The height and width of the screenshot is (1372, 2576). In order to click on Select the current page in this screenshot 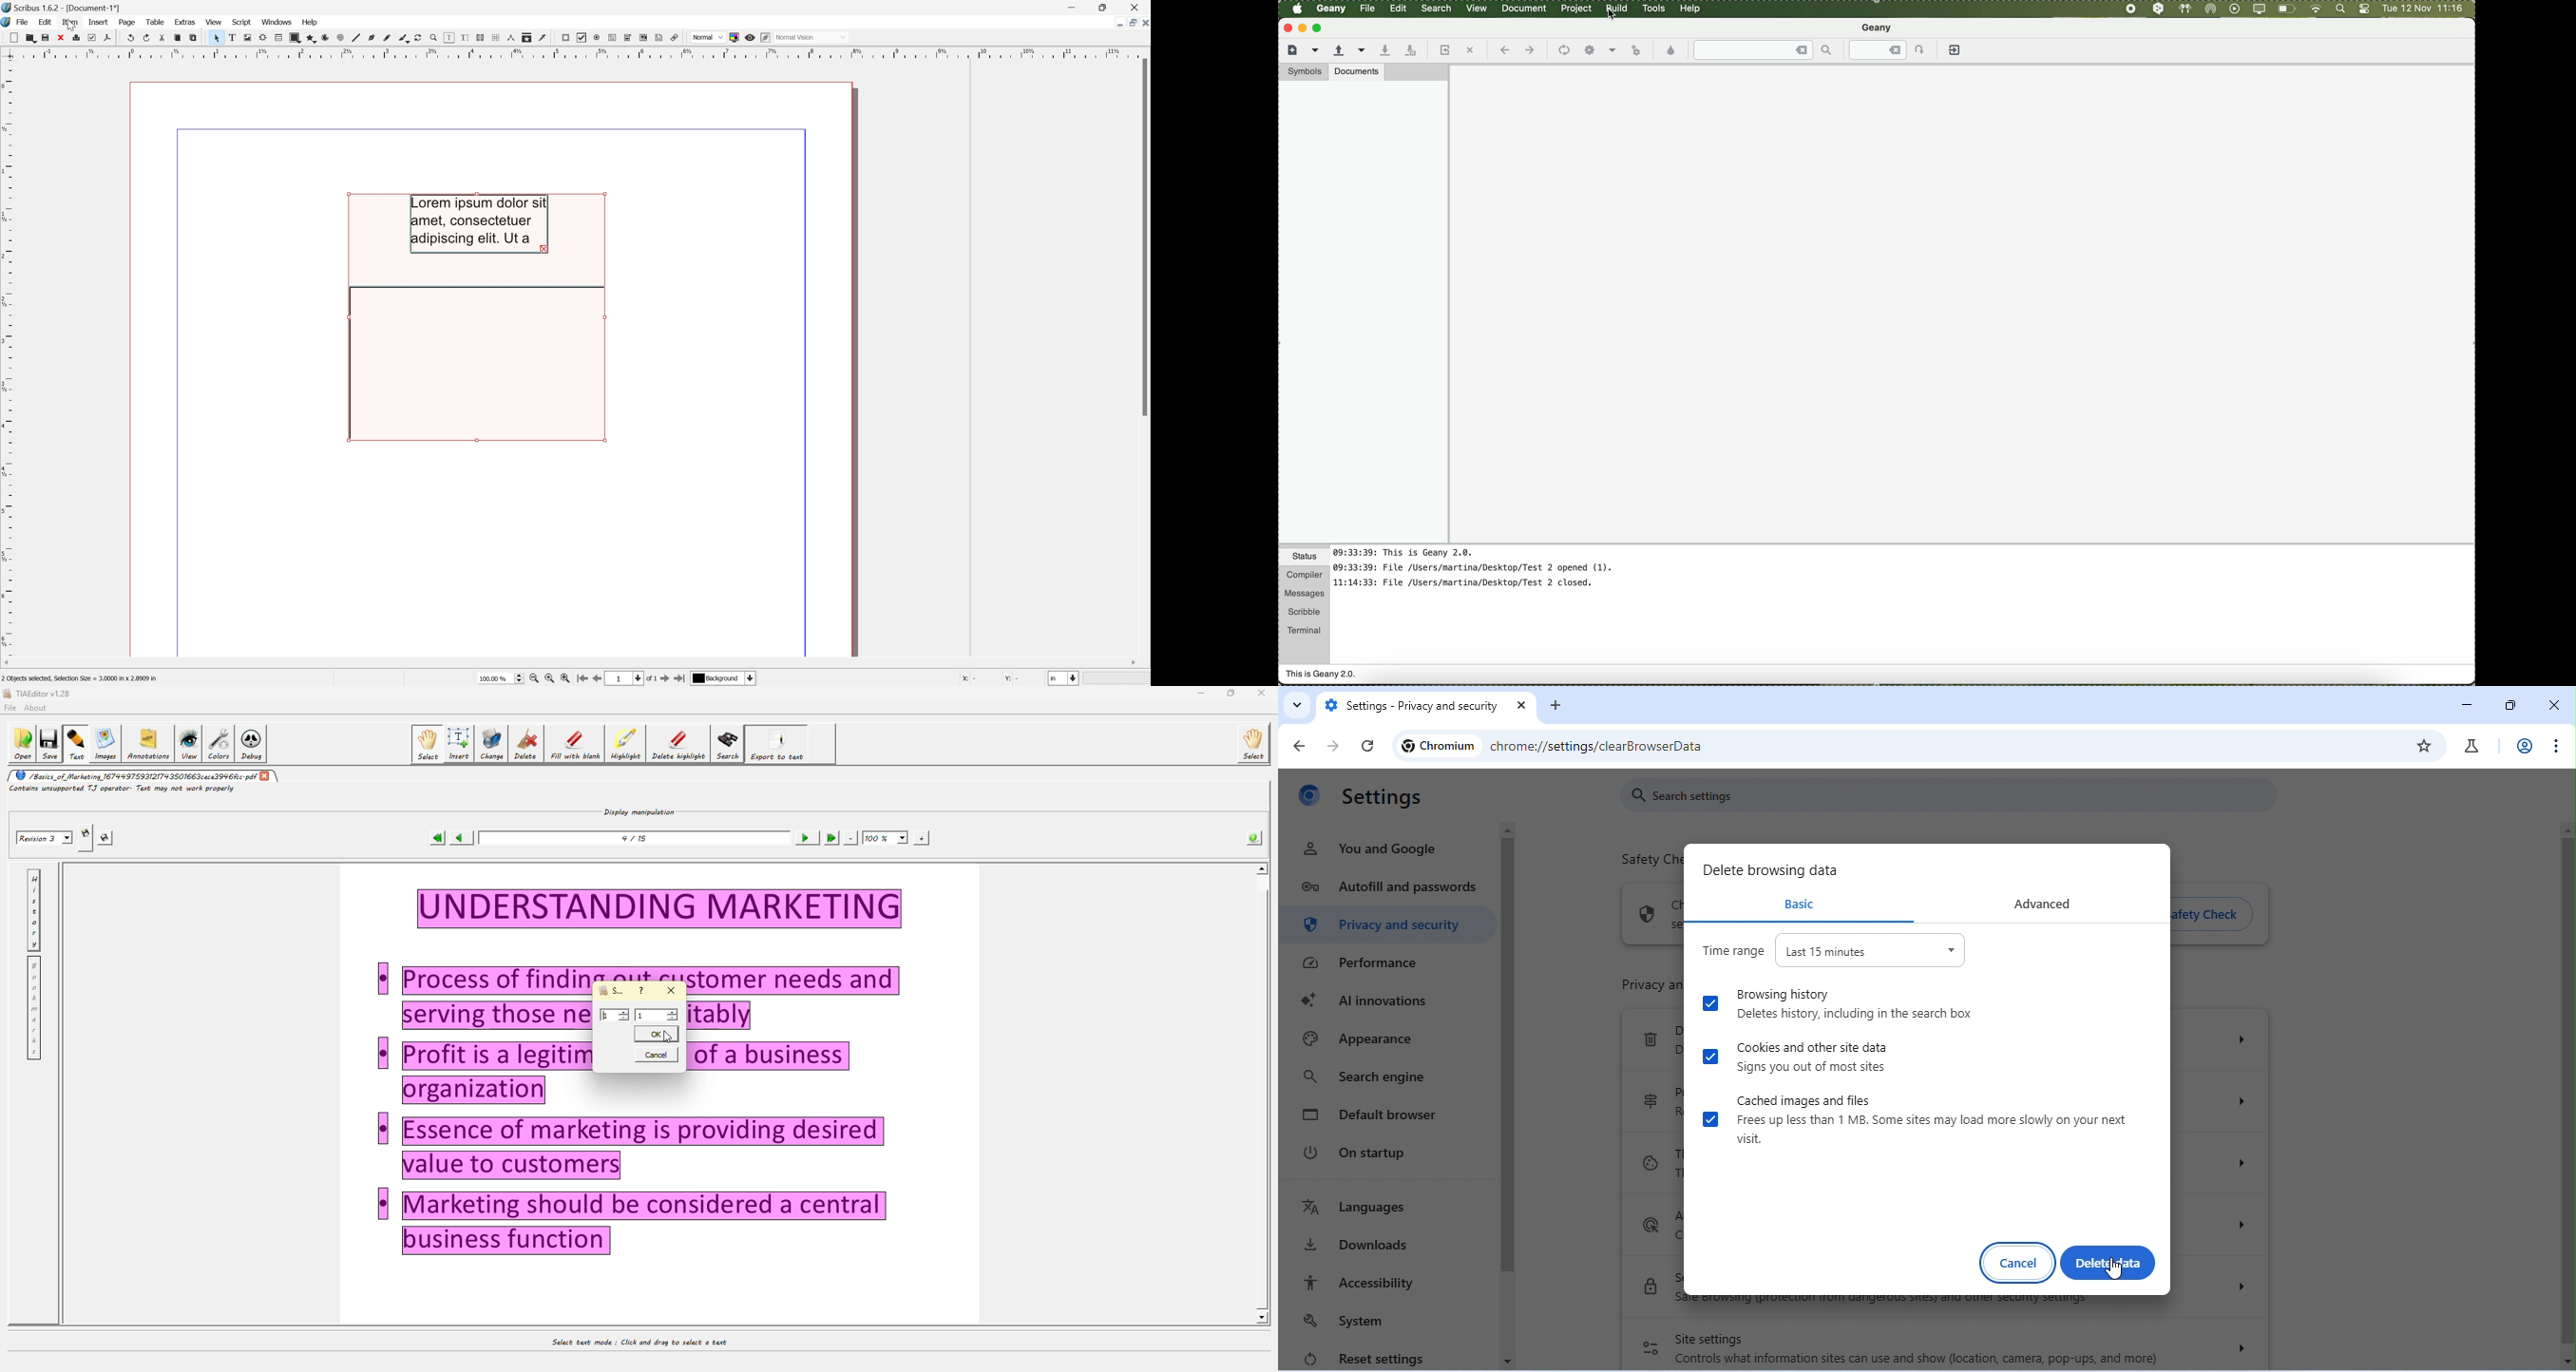, I will do `click(627, 677)`.